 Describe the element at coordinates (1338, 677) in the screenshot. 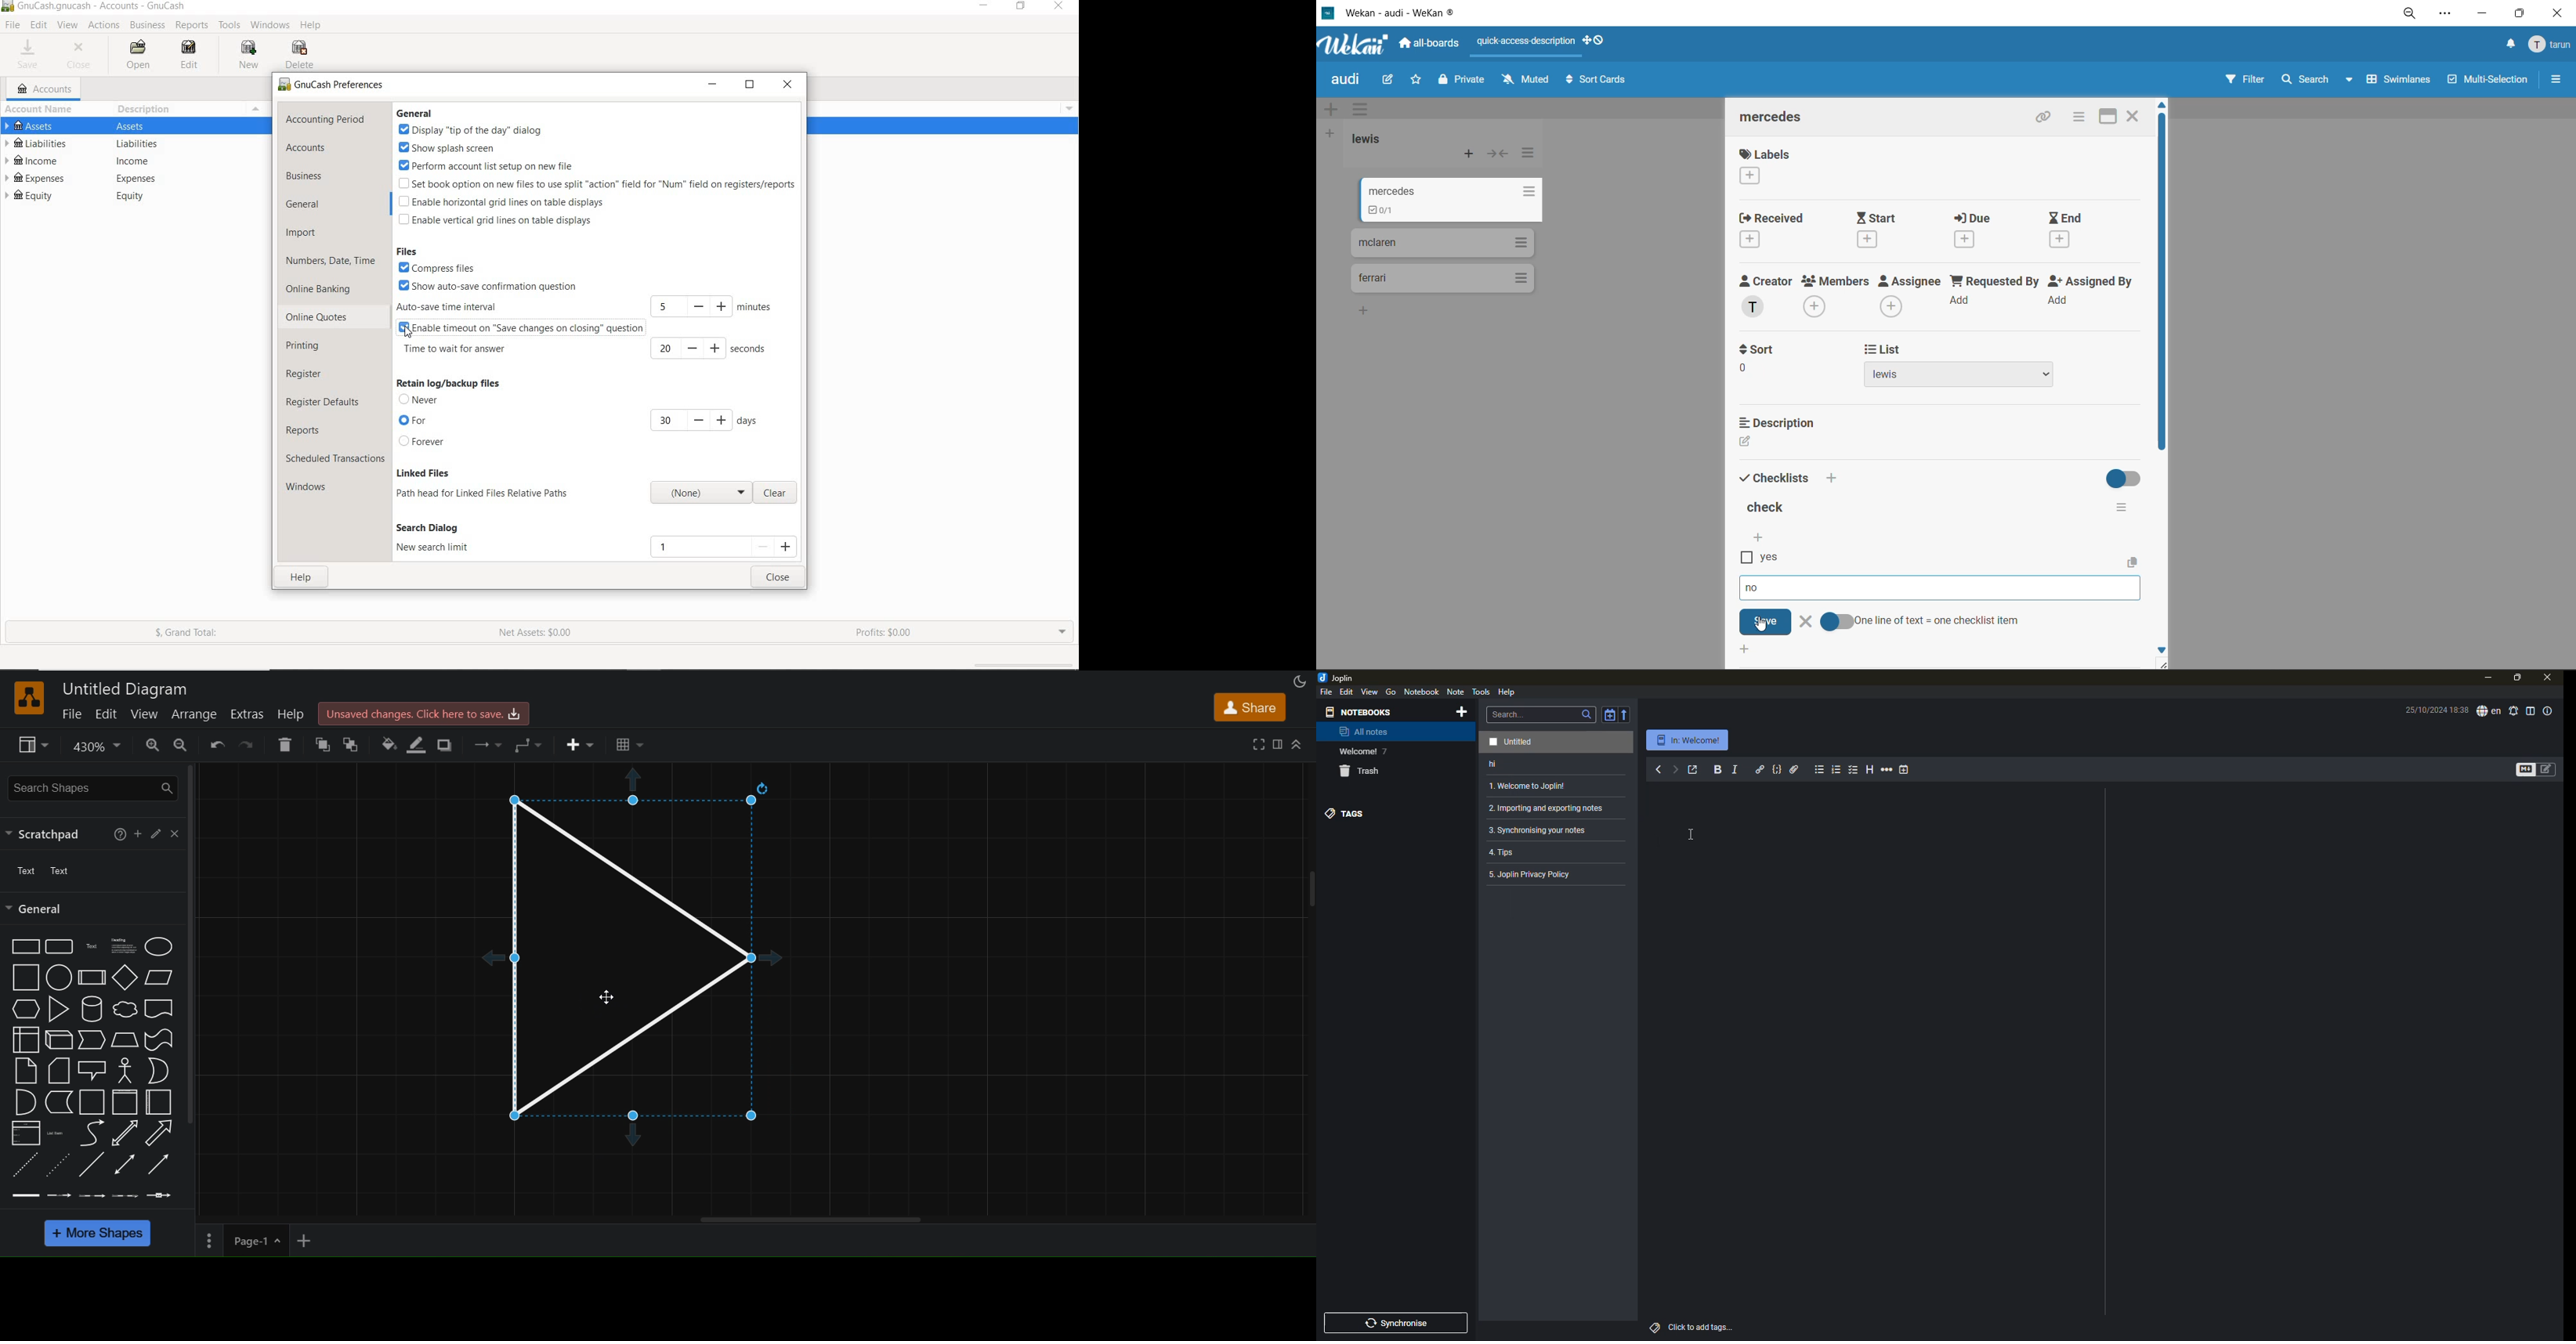

I see `joplin` at that location.